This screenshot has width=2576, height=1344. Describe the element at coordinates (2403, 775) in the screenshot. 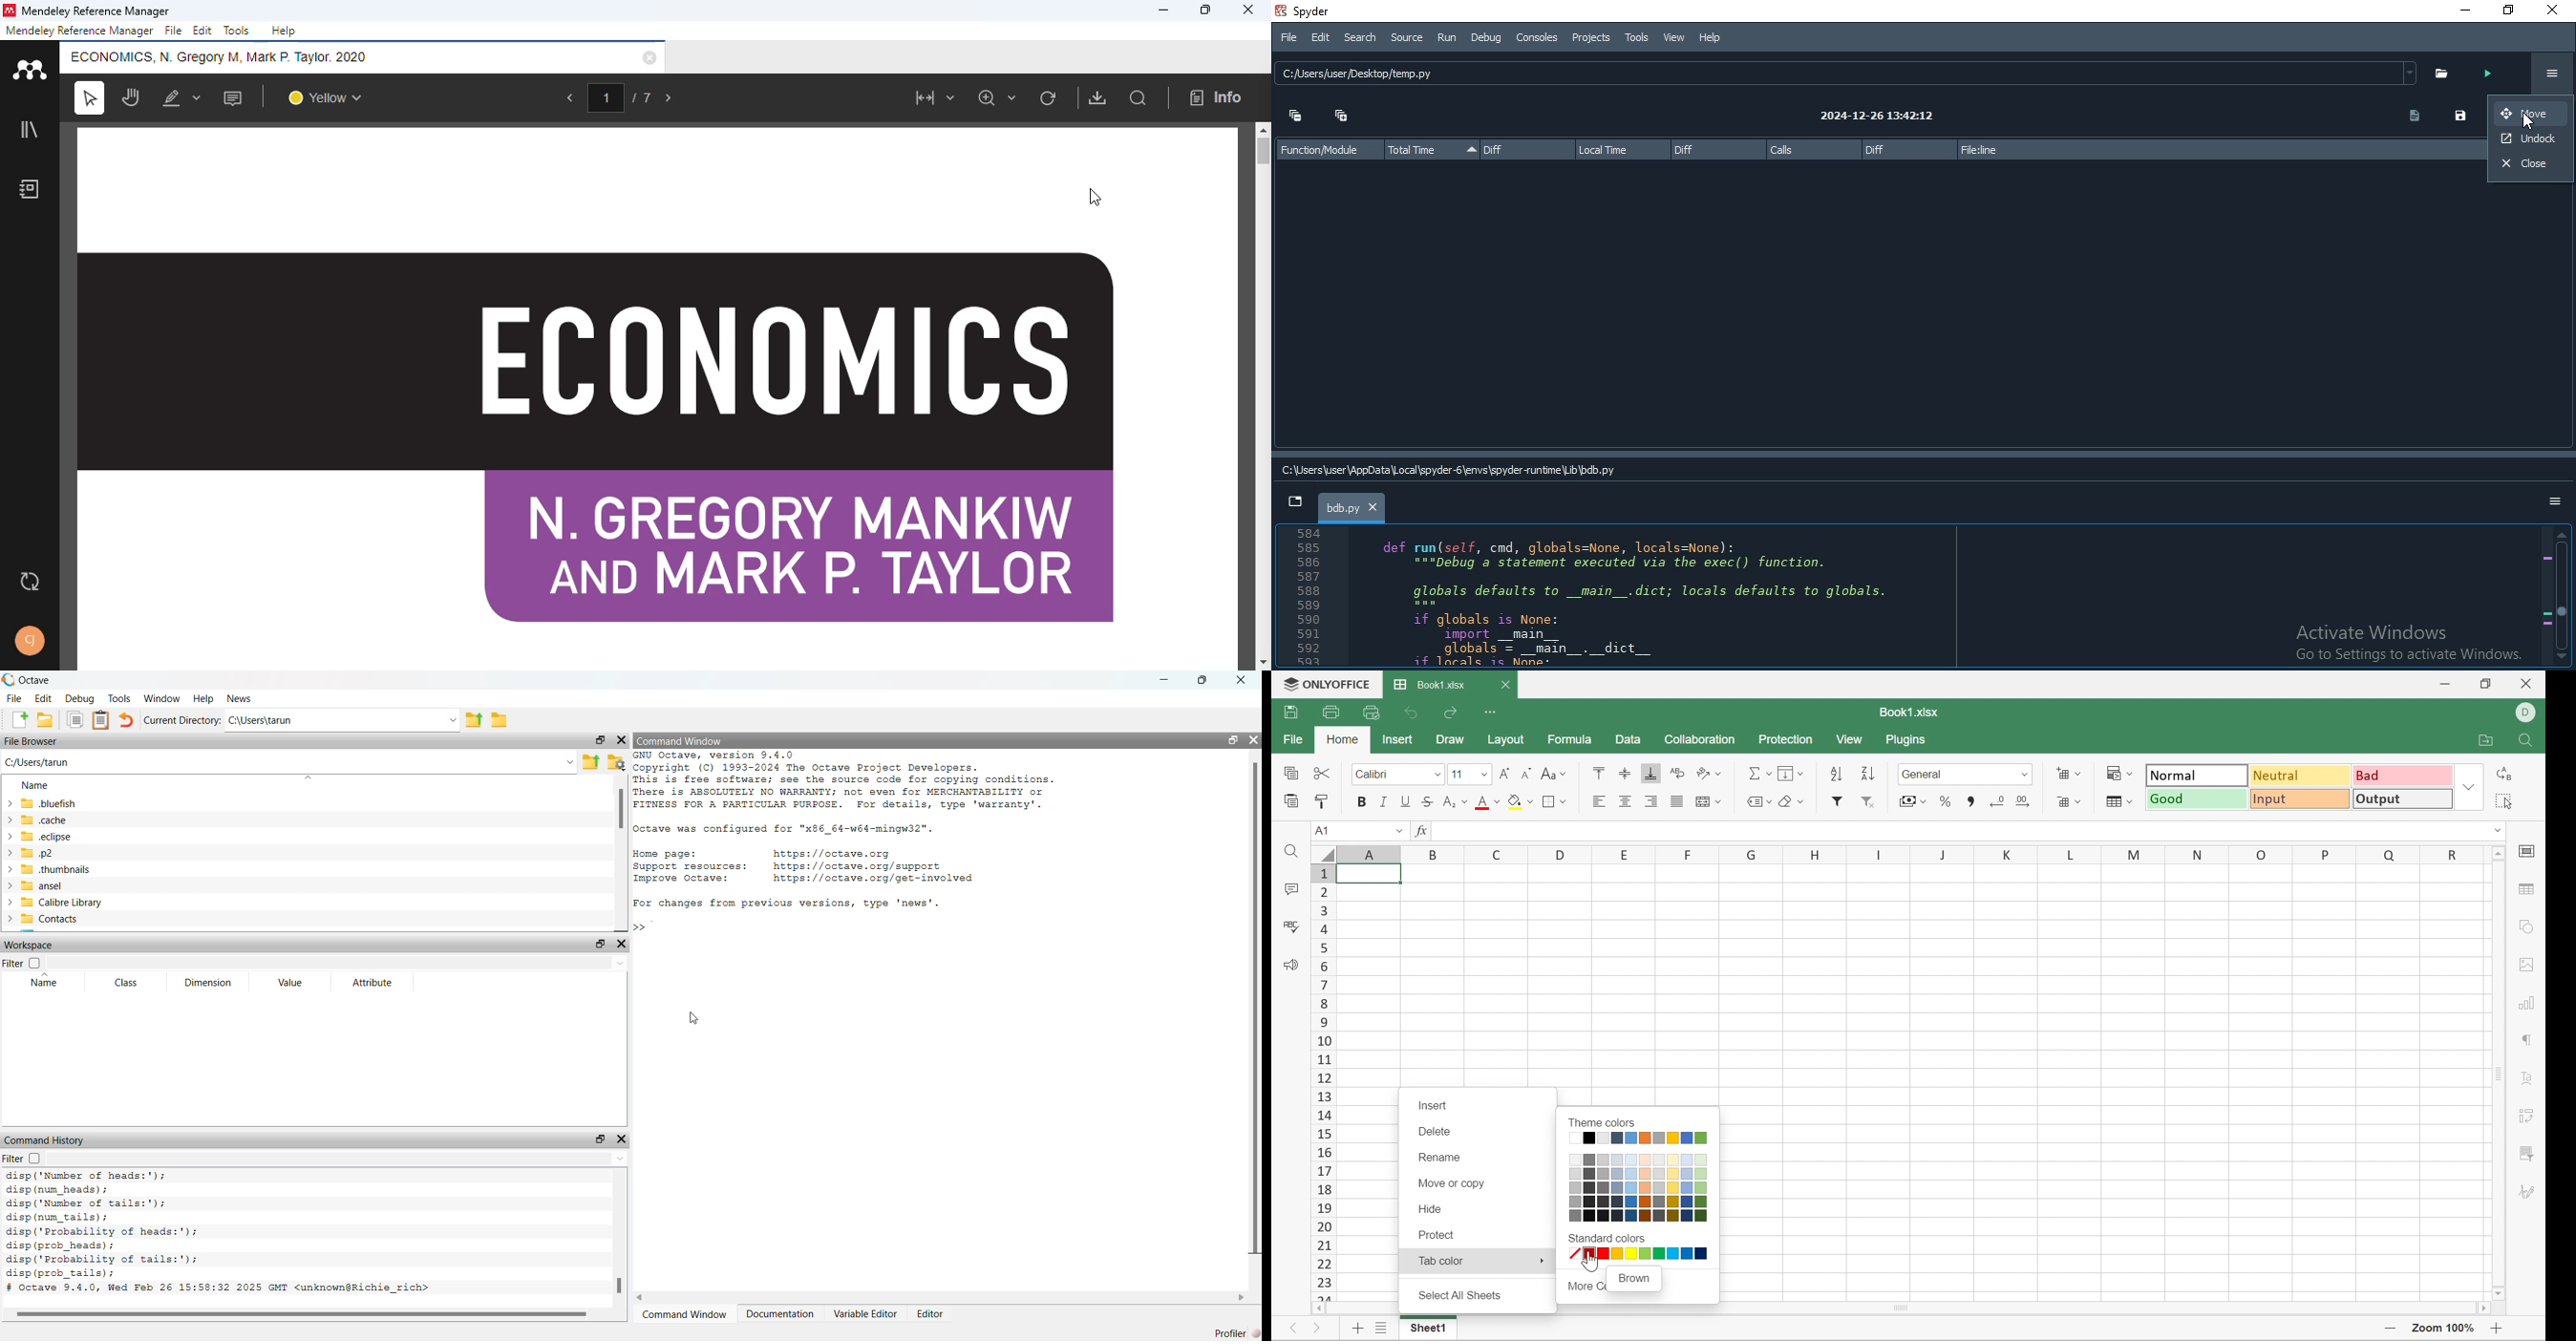

I see `Bad` at that location.